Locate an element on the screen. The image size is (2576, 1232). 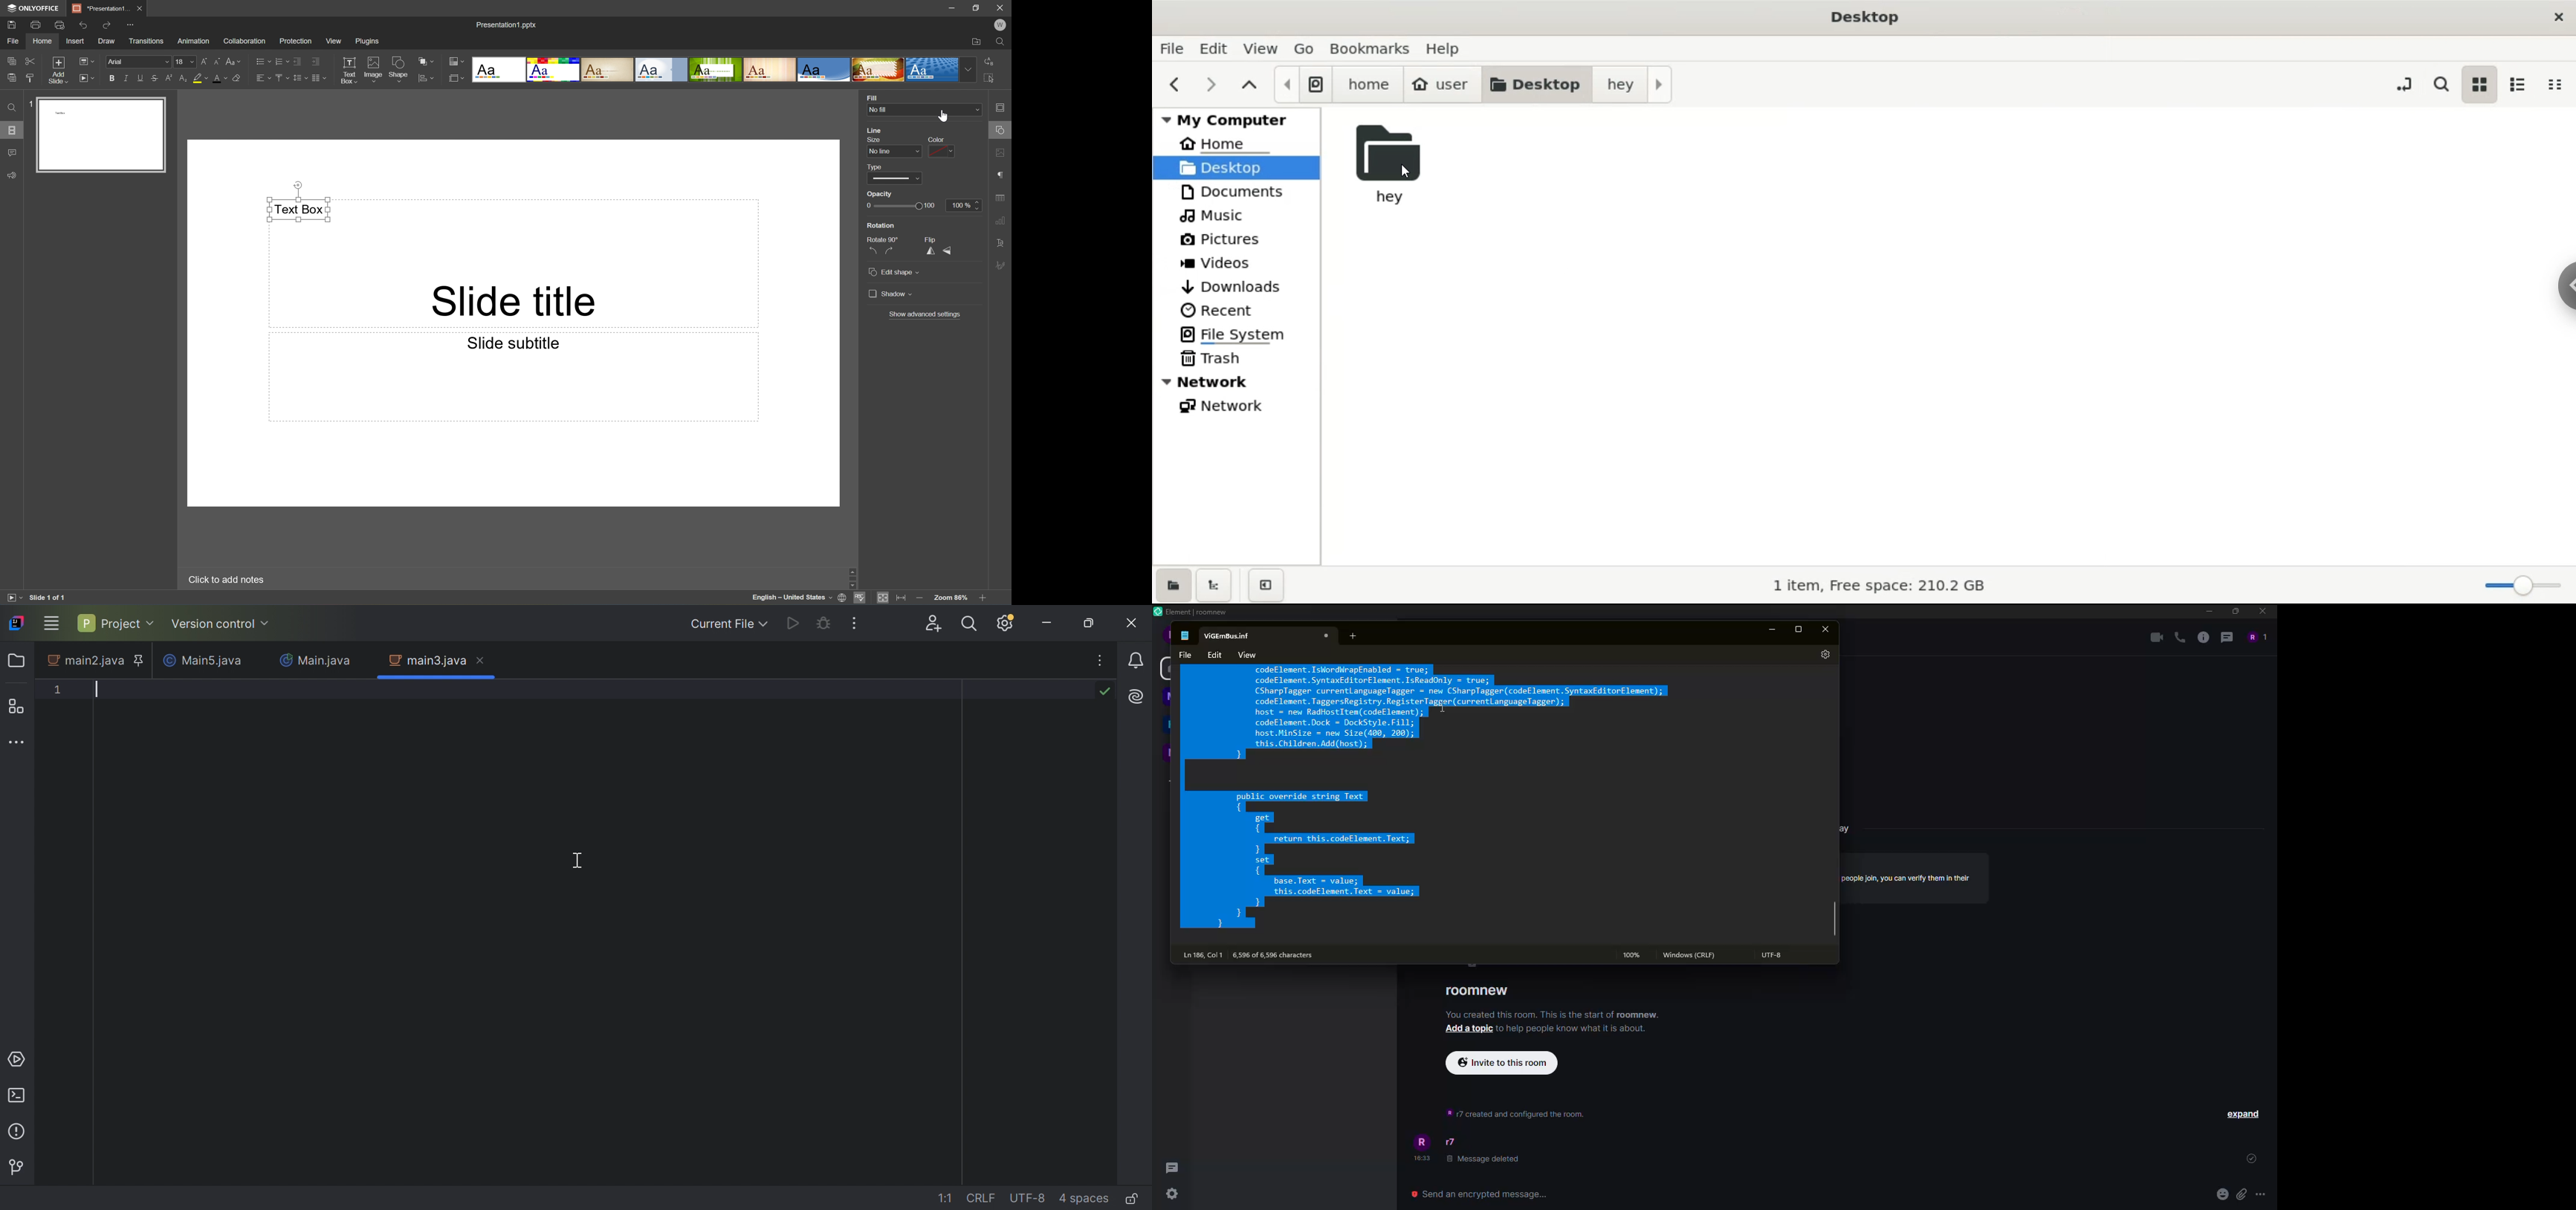
Vertically align is located at coordinates (280, 79).